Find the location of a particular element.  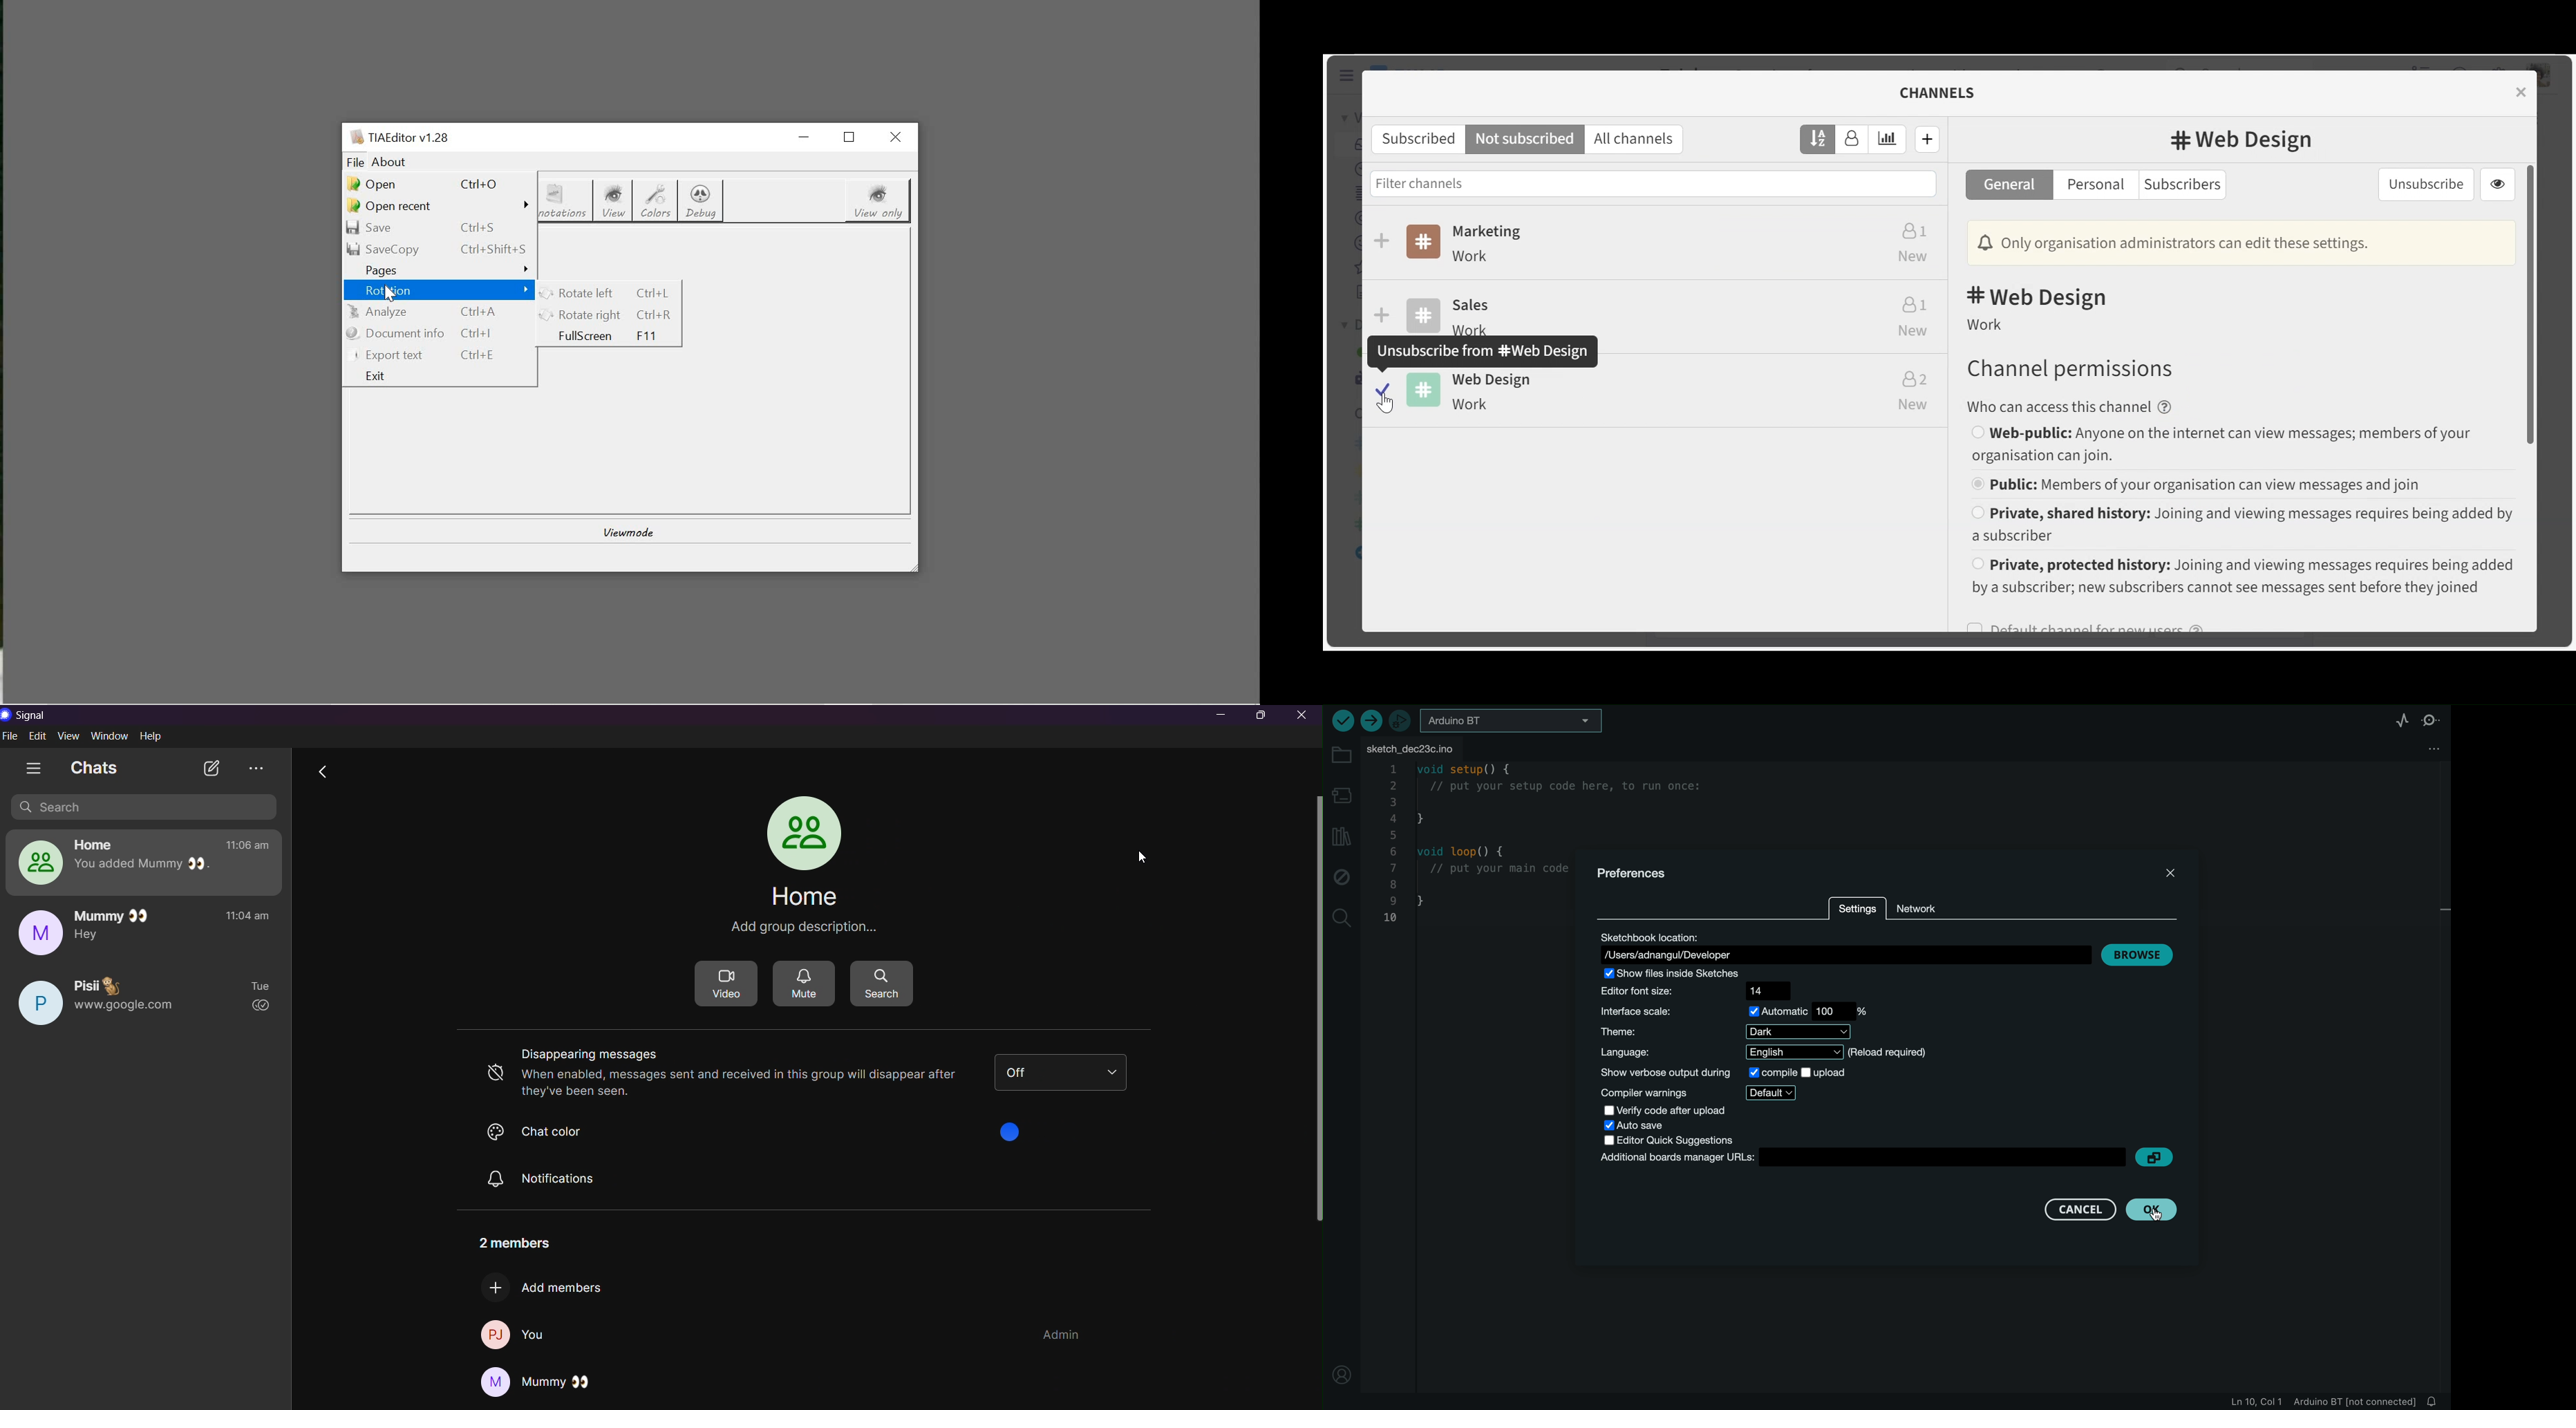

unsubscribe pop up is located at coordinates (1481, 351).